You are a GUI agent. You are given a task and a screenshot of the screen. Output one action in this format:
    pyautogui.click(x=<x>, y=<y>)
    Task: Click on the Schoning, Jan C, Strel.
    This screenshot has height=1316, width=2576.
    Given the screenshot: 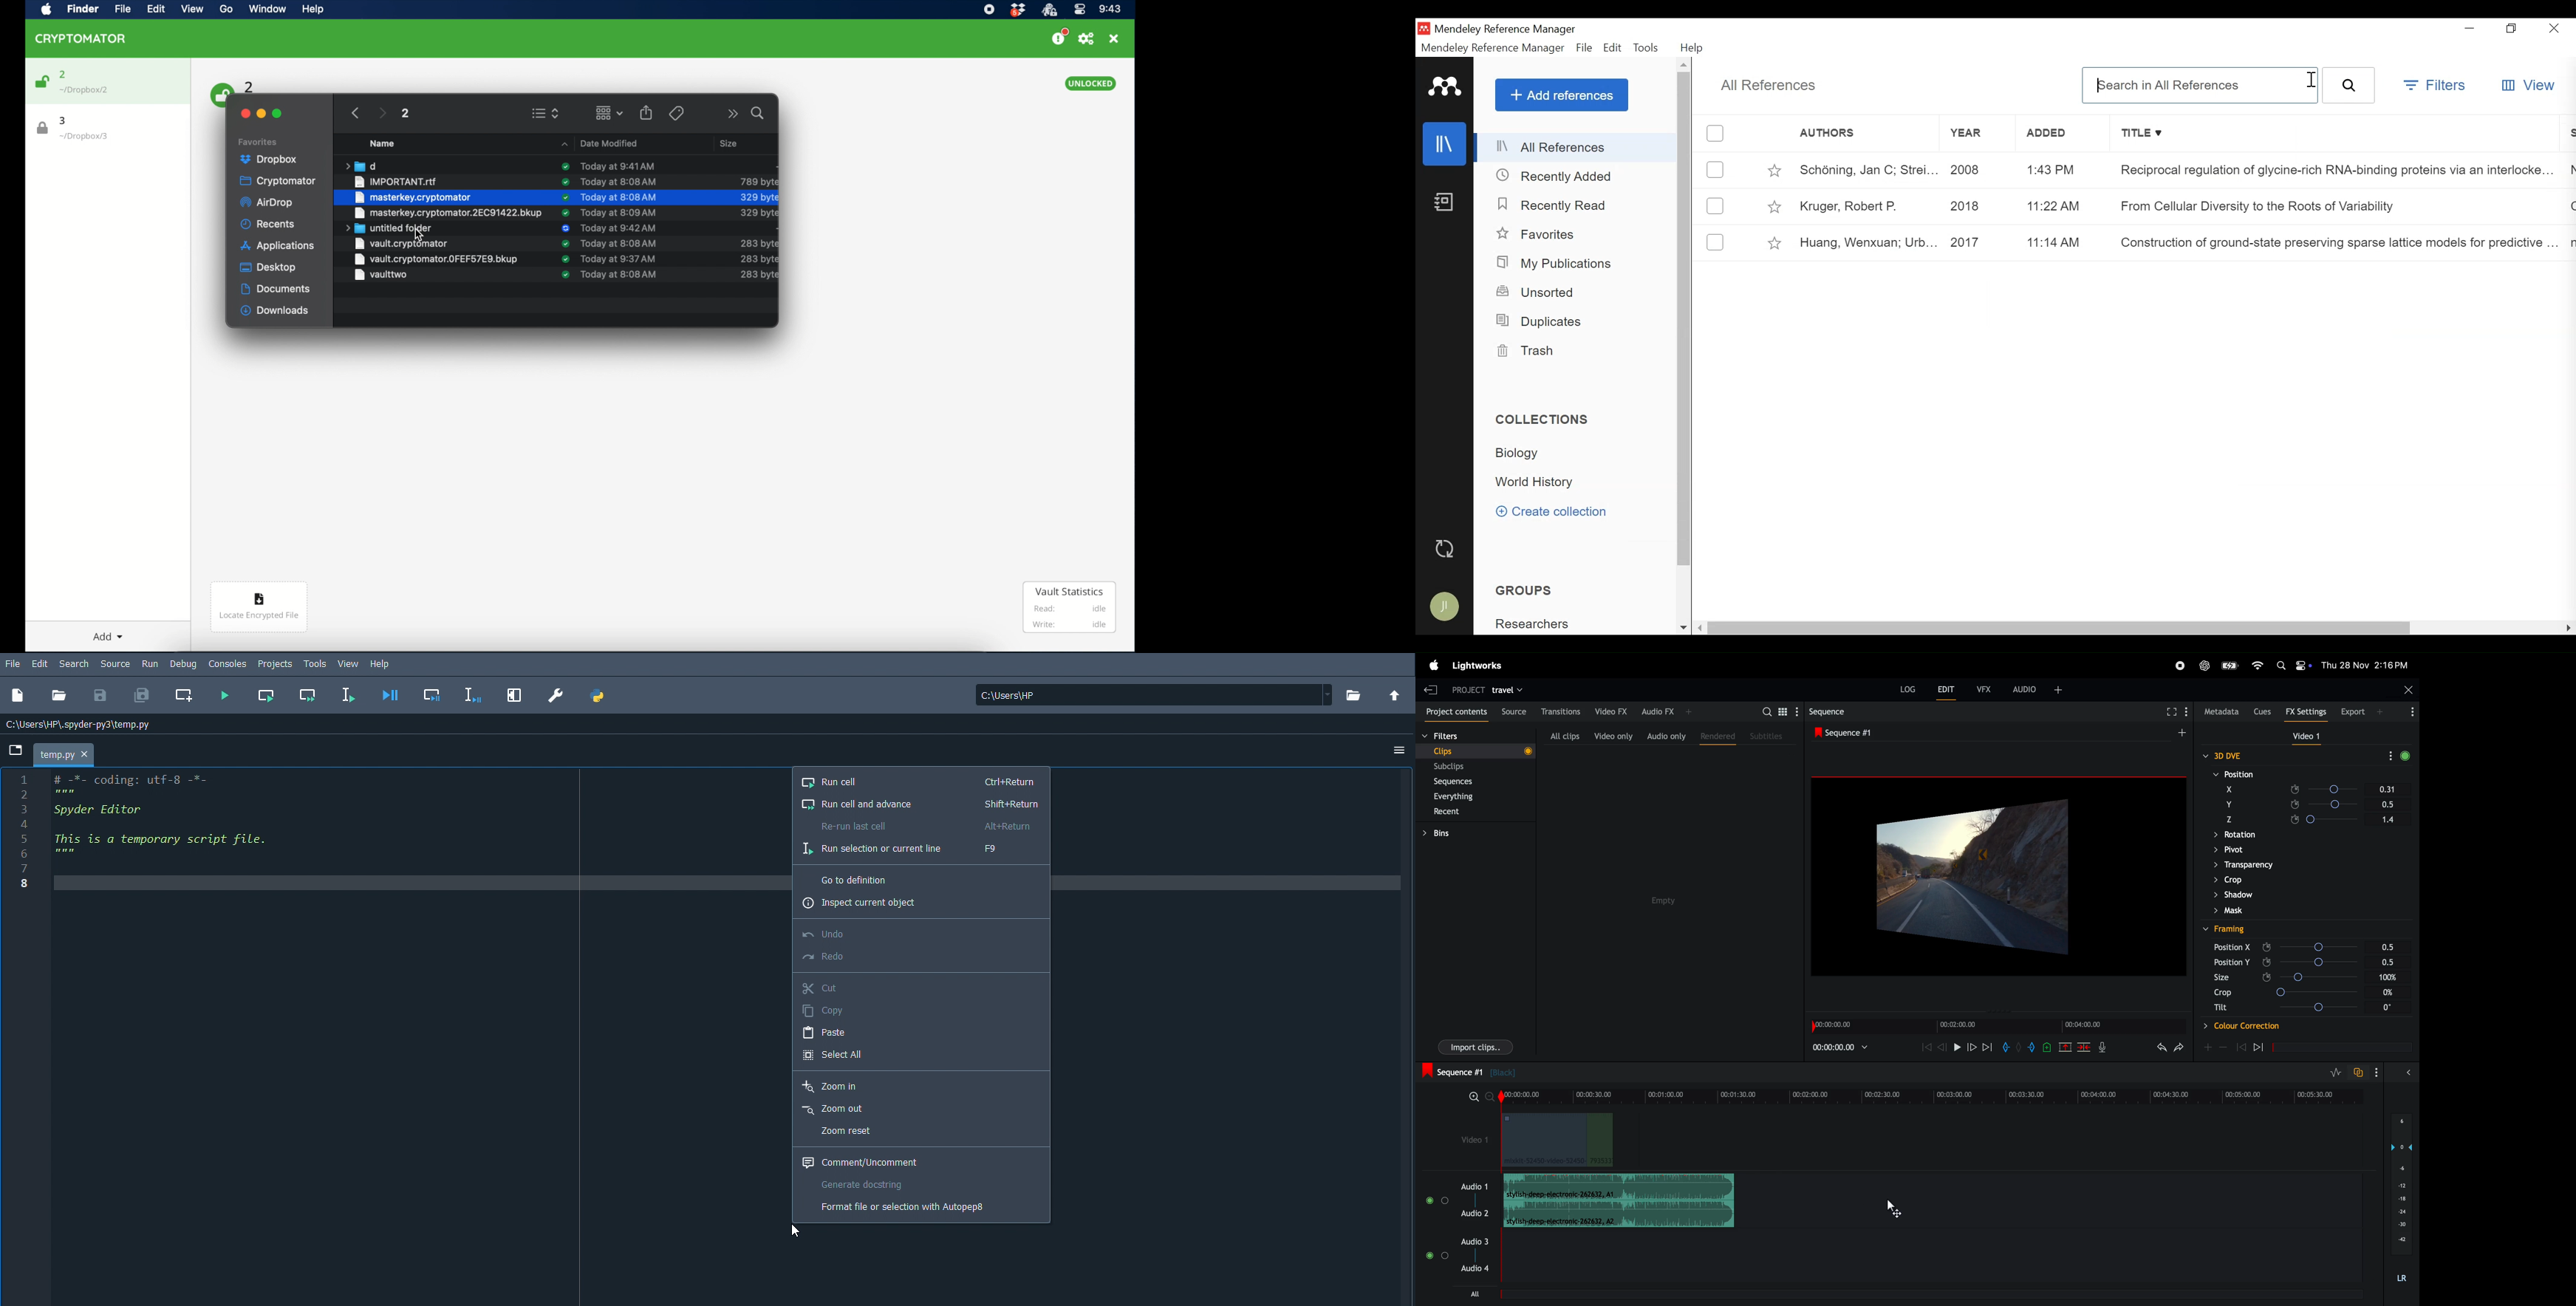 What is the action you would take?
    pyautogui.click(x=1864, y=170)
    